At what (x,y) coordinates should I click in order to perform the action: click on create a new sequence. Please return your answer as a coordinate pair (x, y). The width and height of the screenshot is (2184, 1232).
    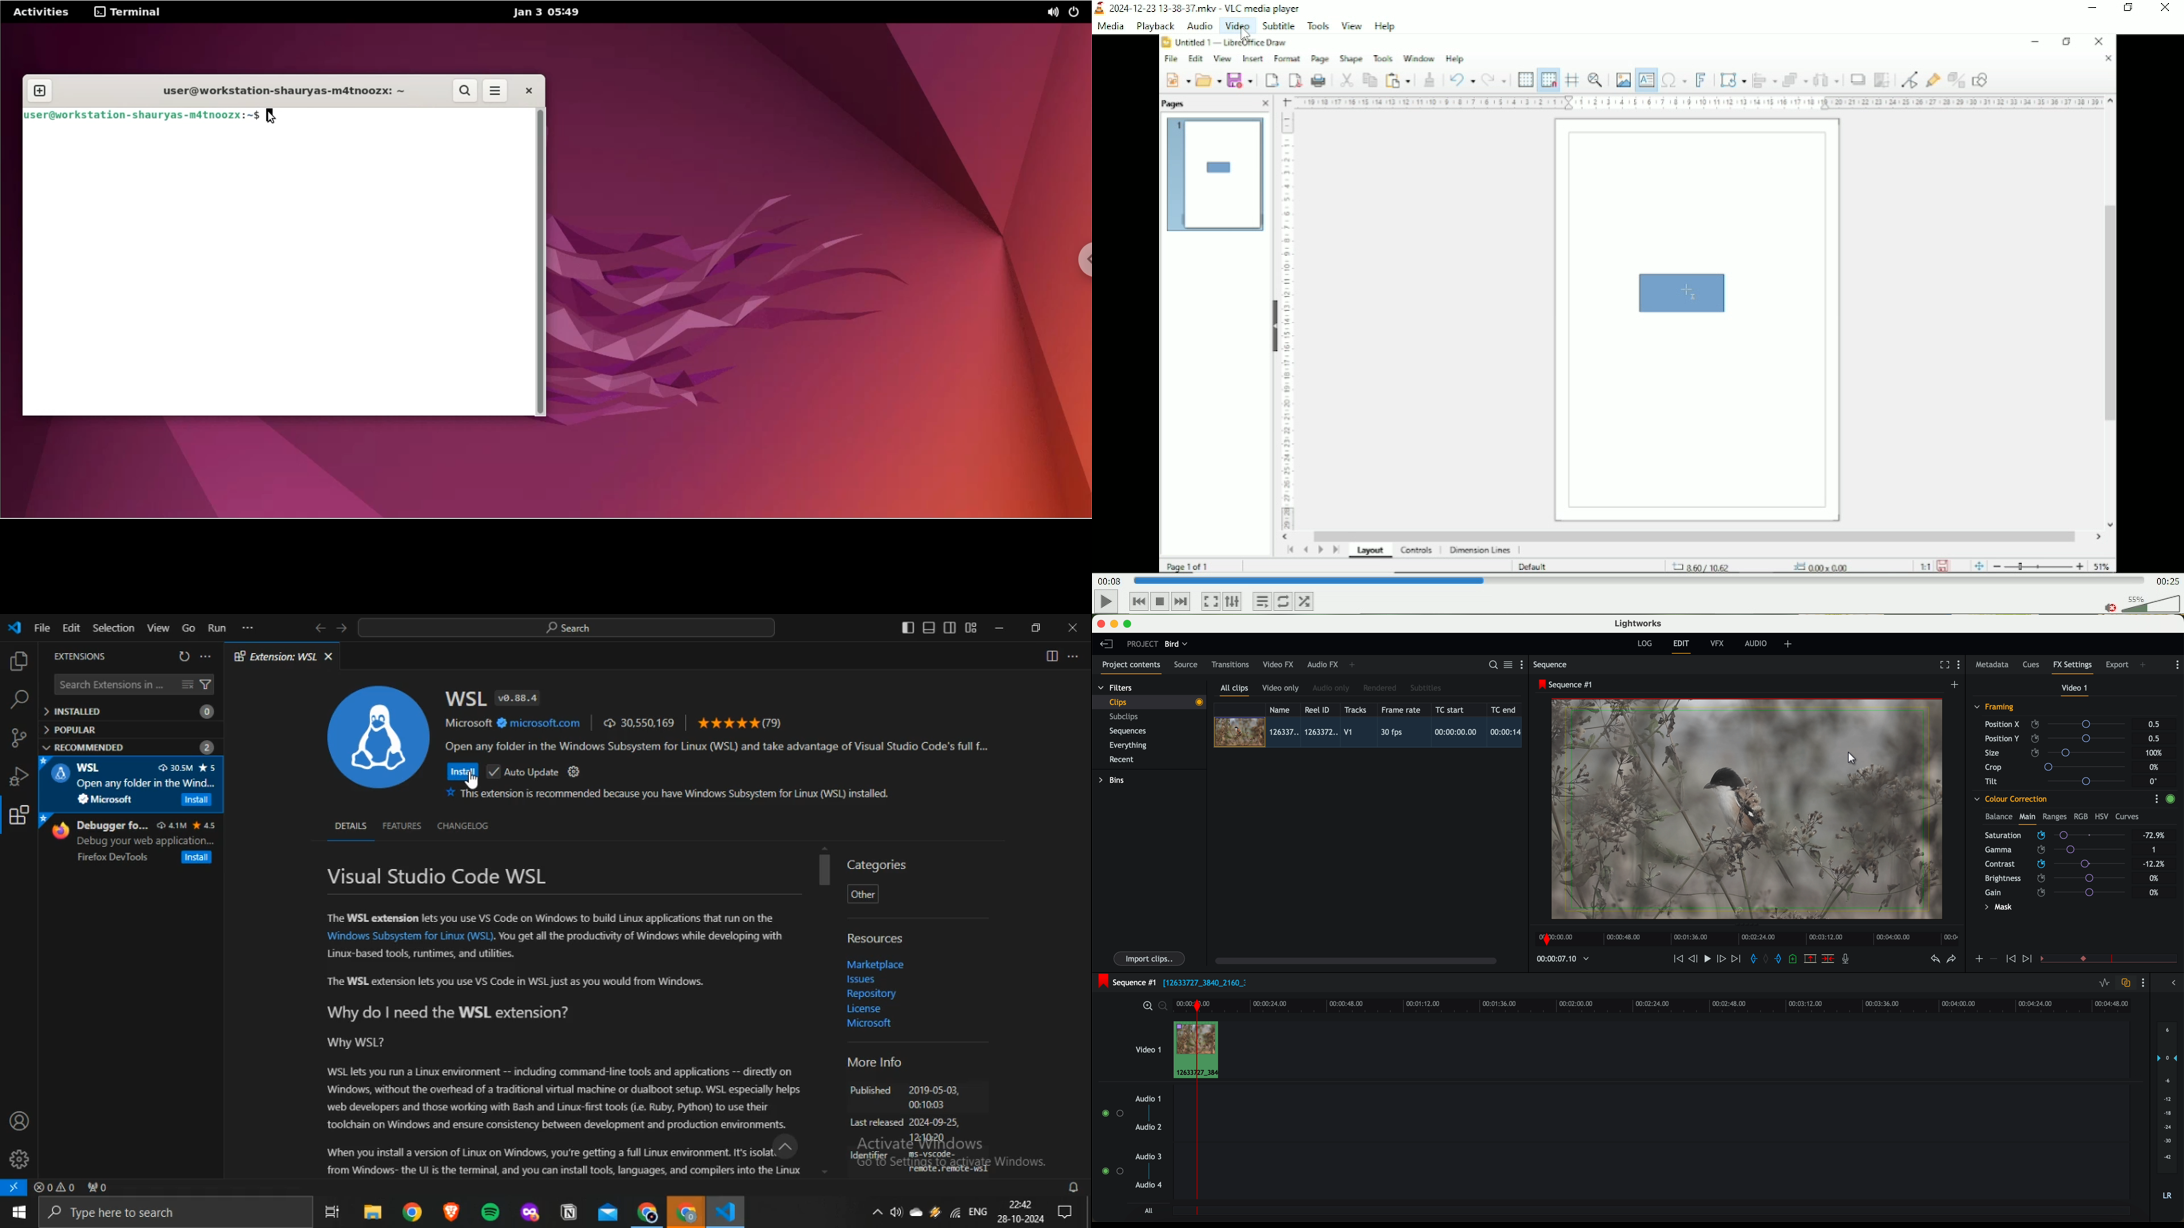
    Looking at the image, I should click on (1956, 685).